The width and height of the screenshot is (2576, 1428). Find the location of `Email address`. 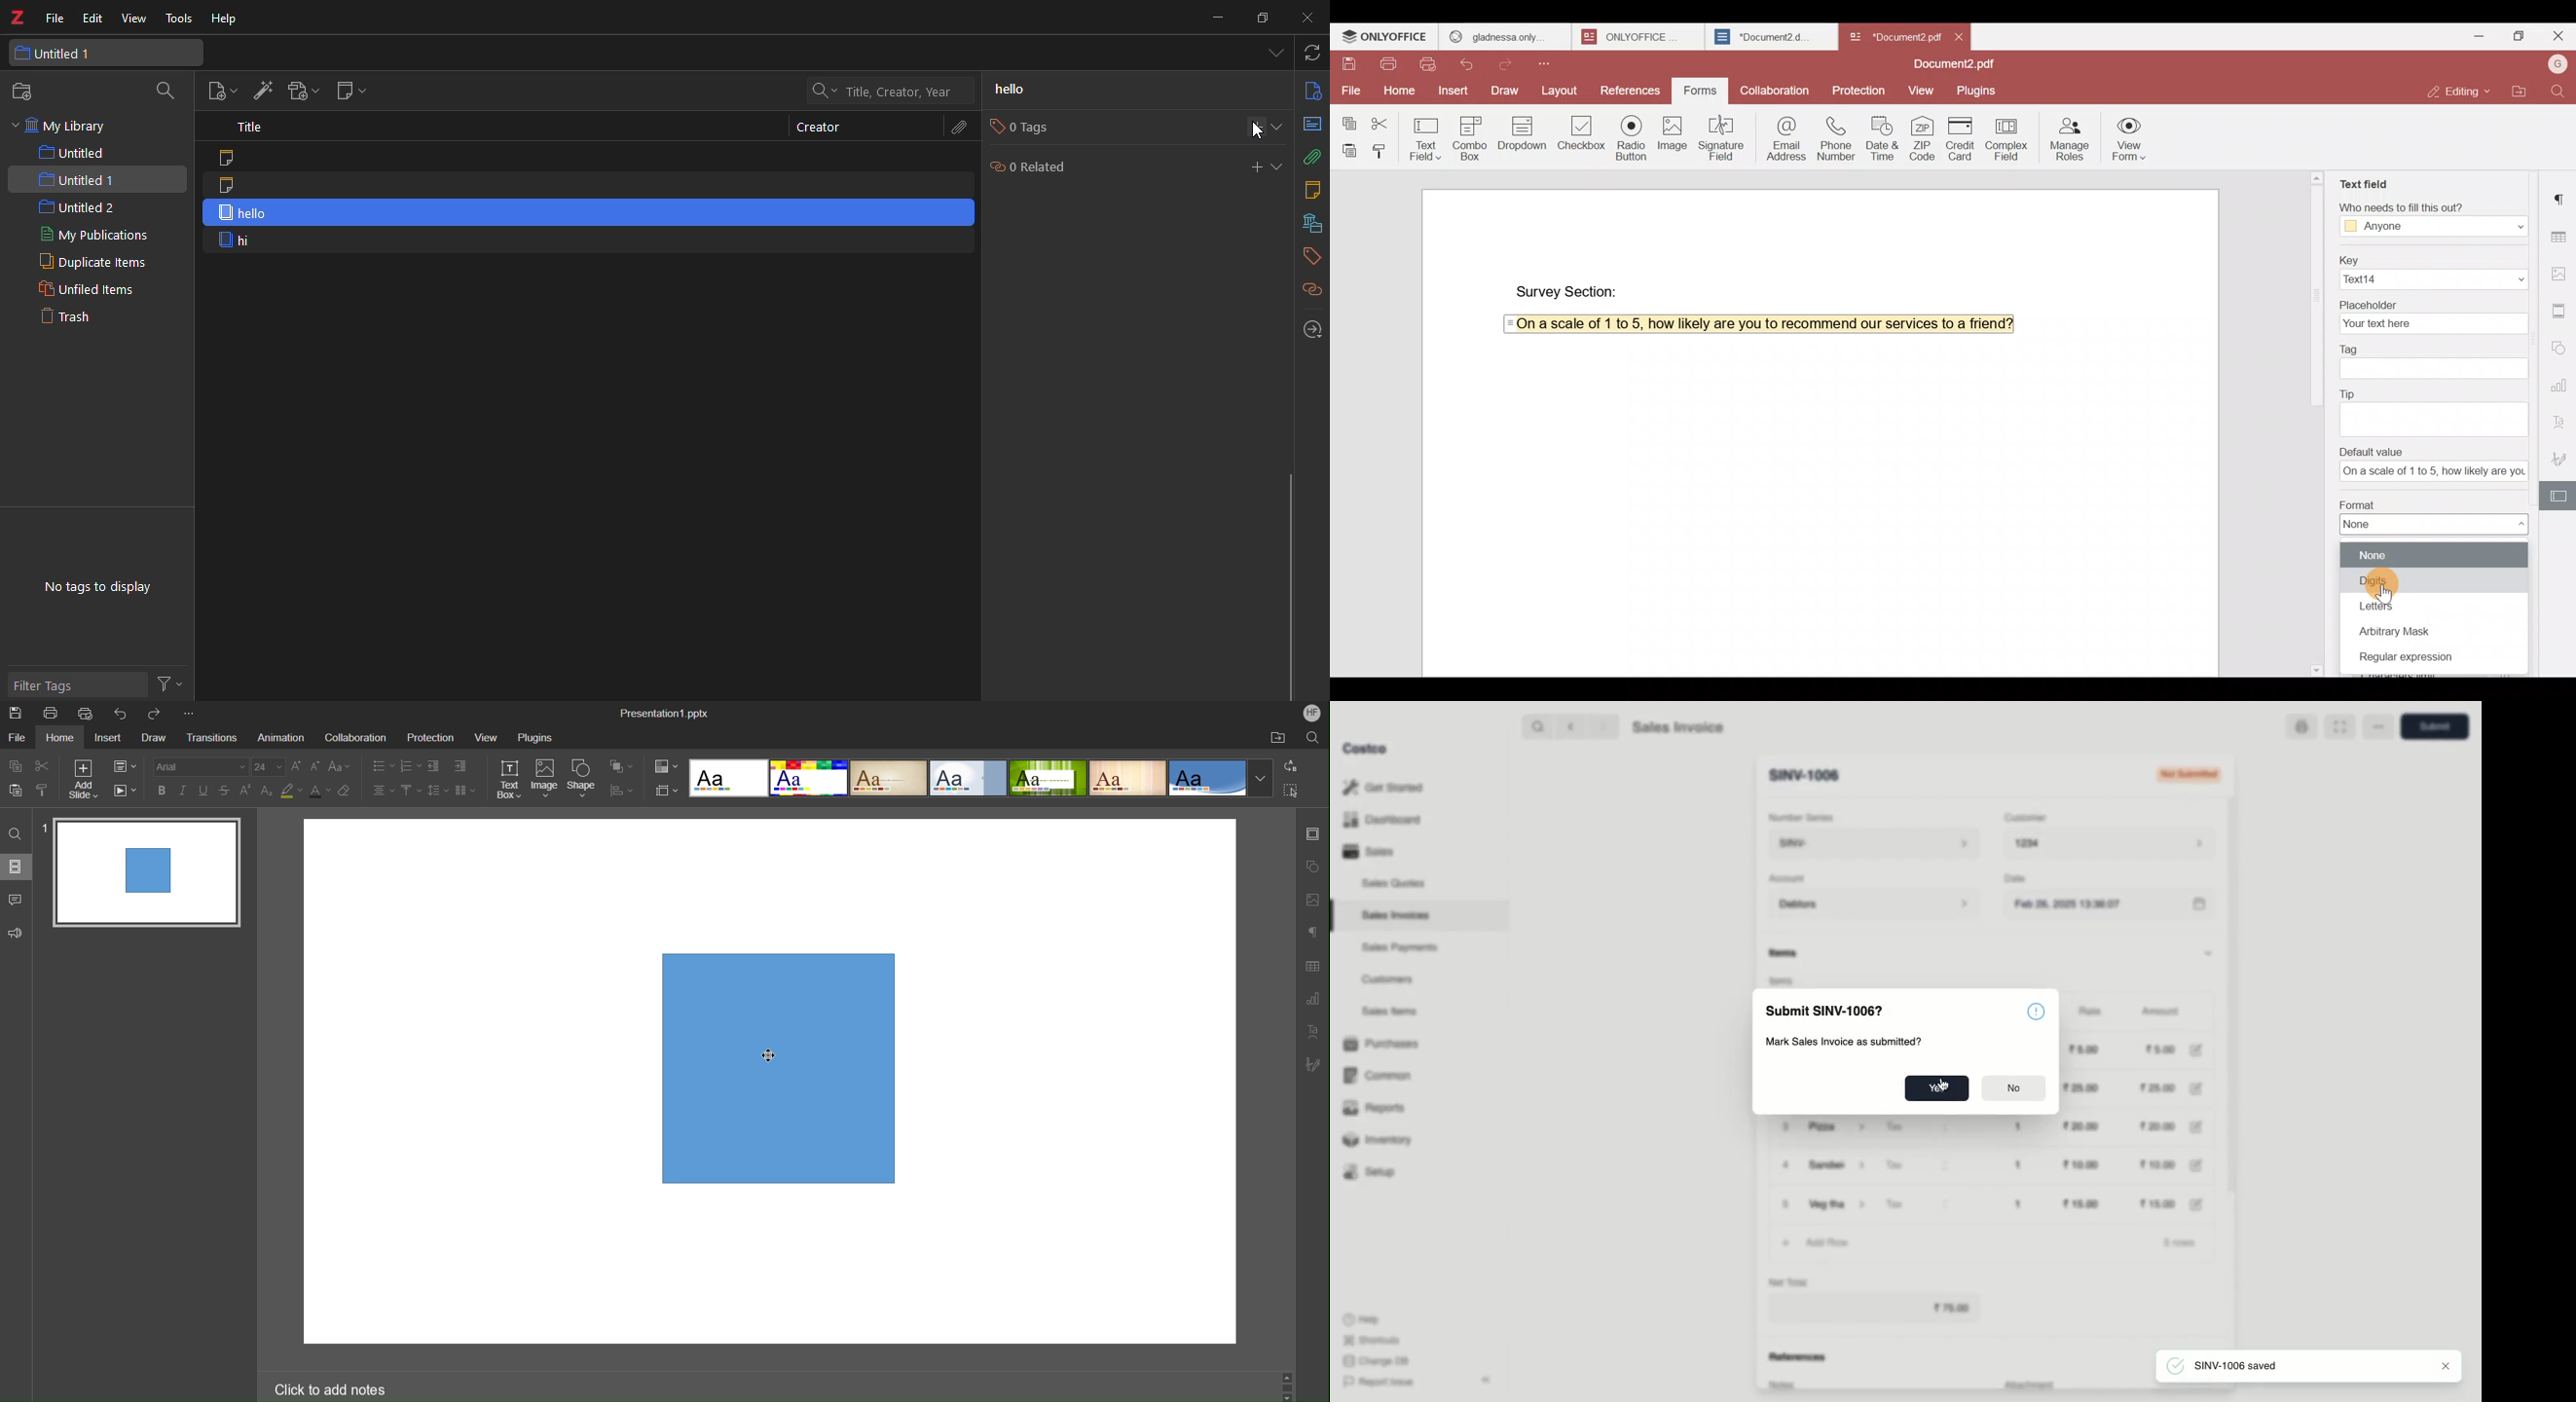

Email address is located at coordinates (1784, 137).